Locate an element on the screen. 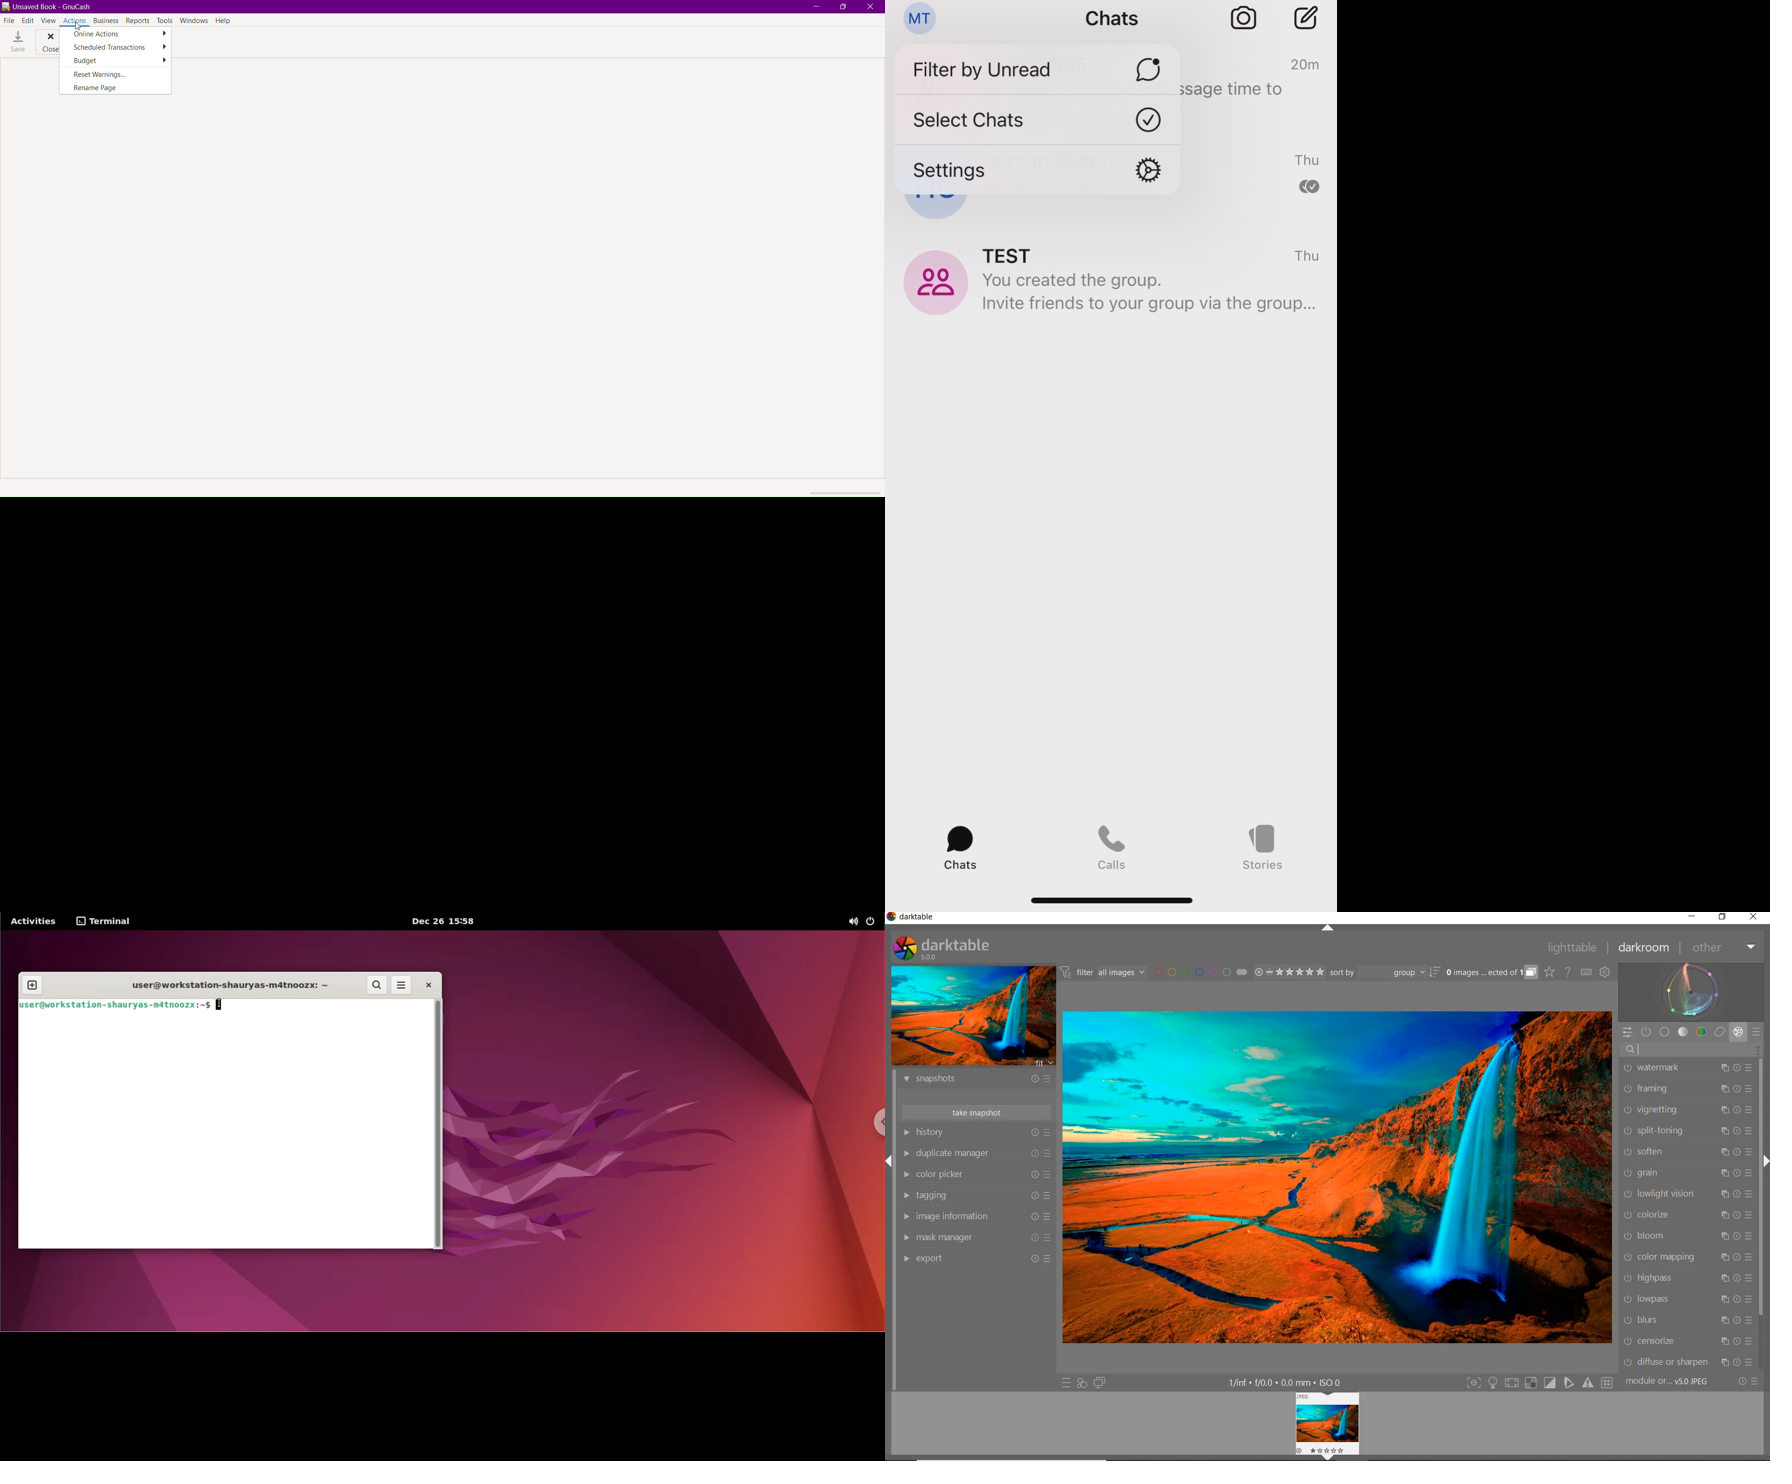 The image size is (1792, 1484). color is located at coordinates (1700, 1032).